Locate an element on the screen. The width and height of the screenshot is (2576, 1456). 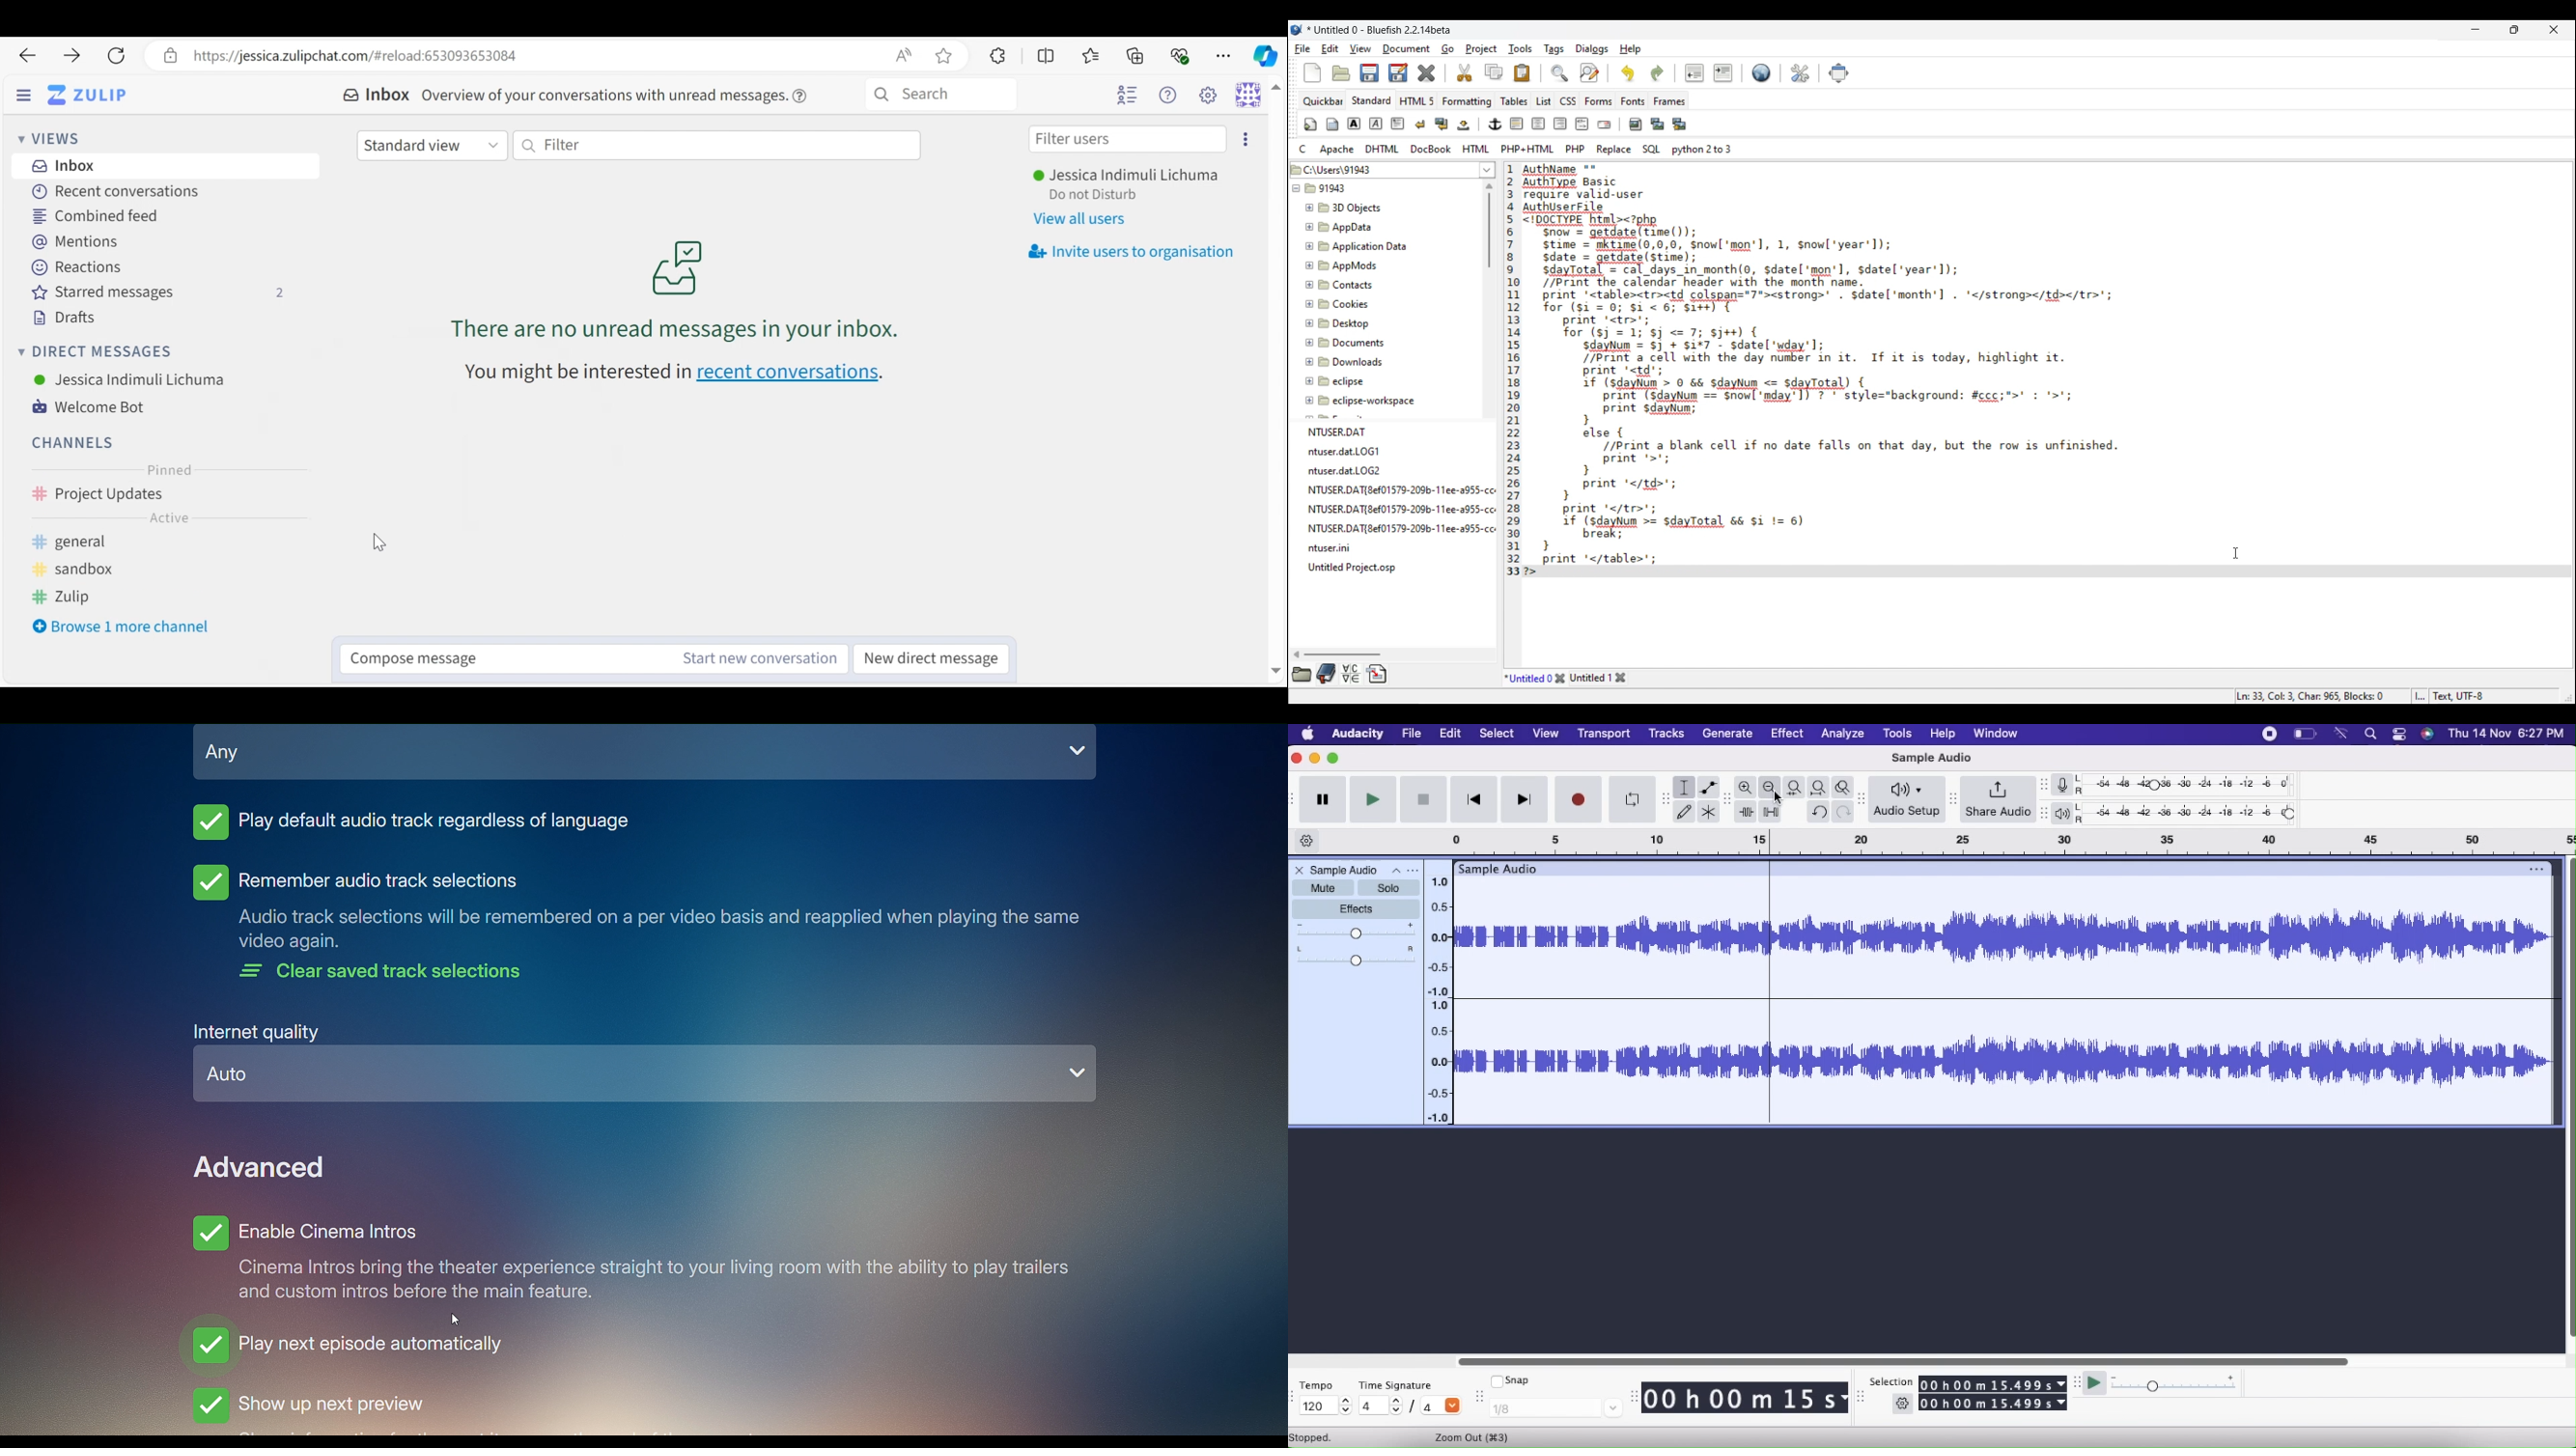
cursor is located at coordinates (1785, 799).